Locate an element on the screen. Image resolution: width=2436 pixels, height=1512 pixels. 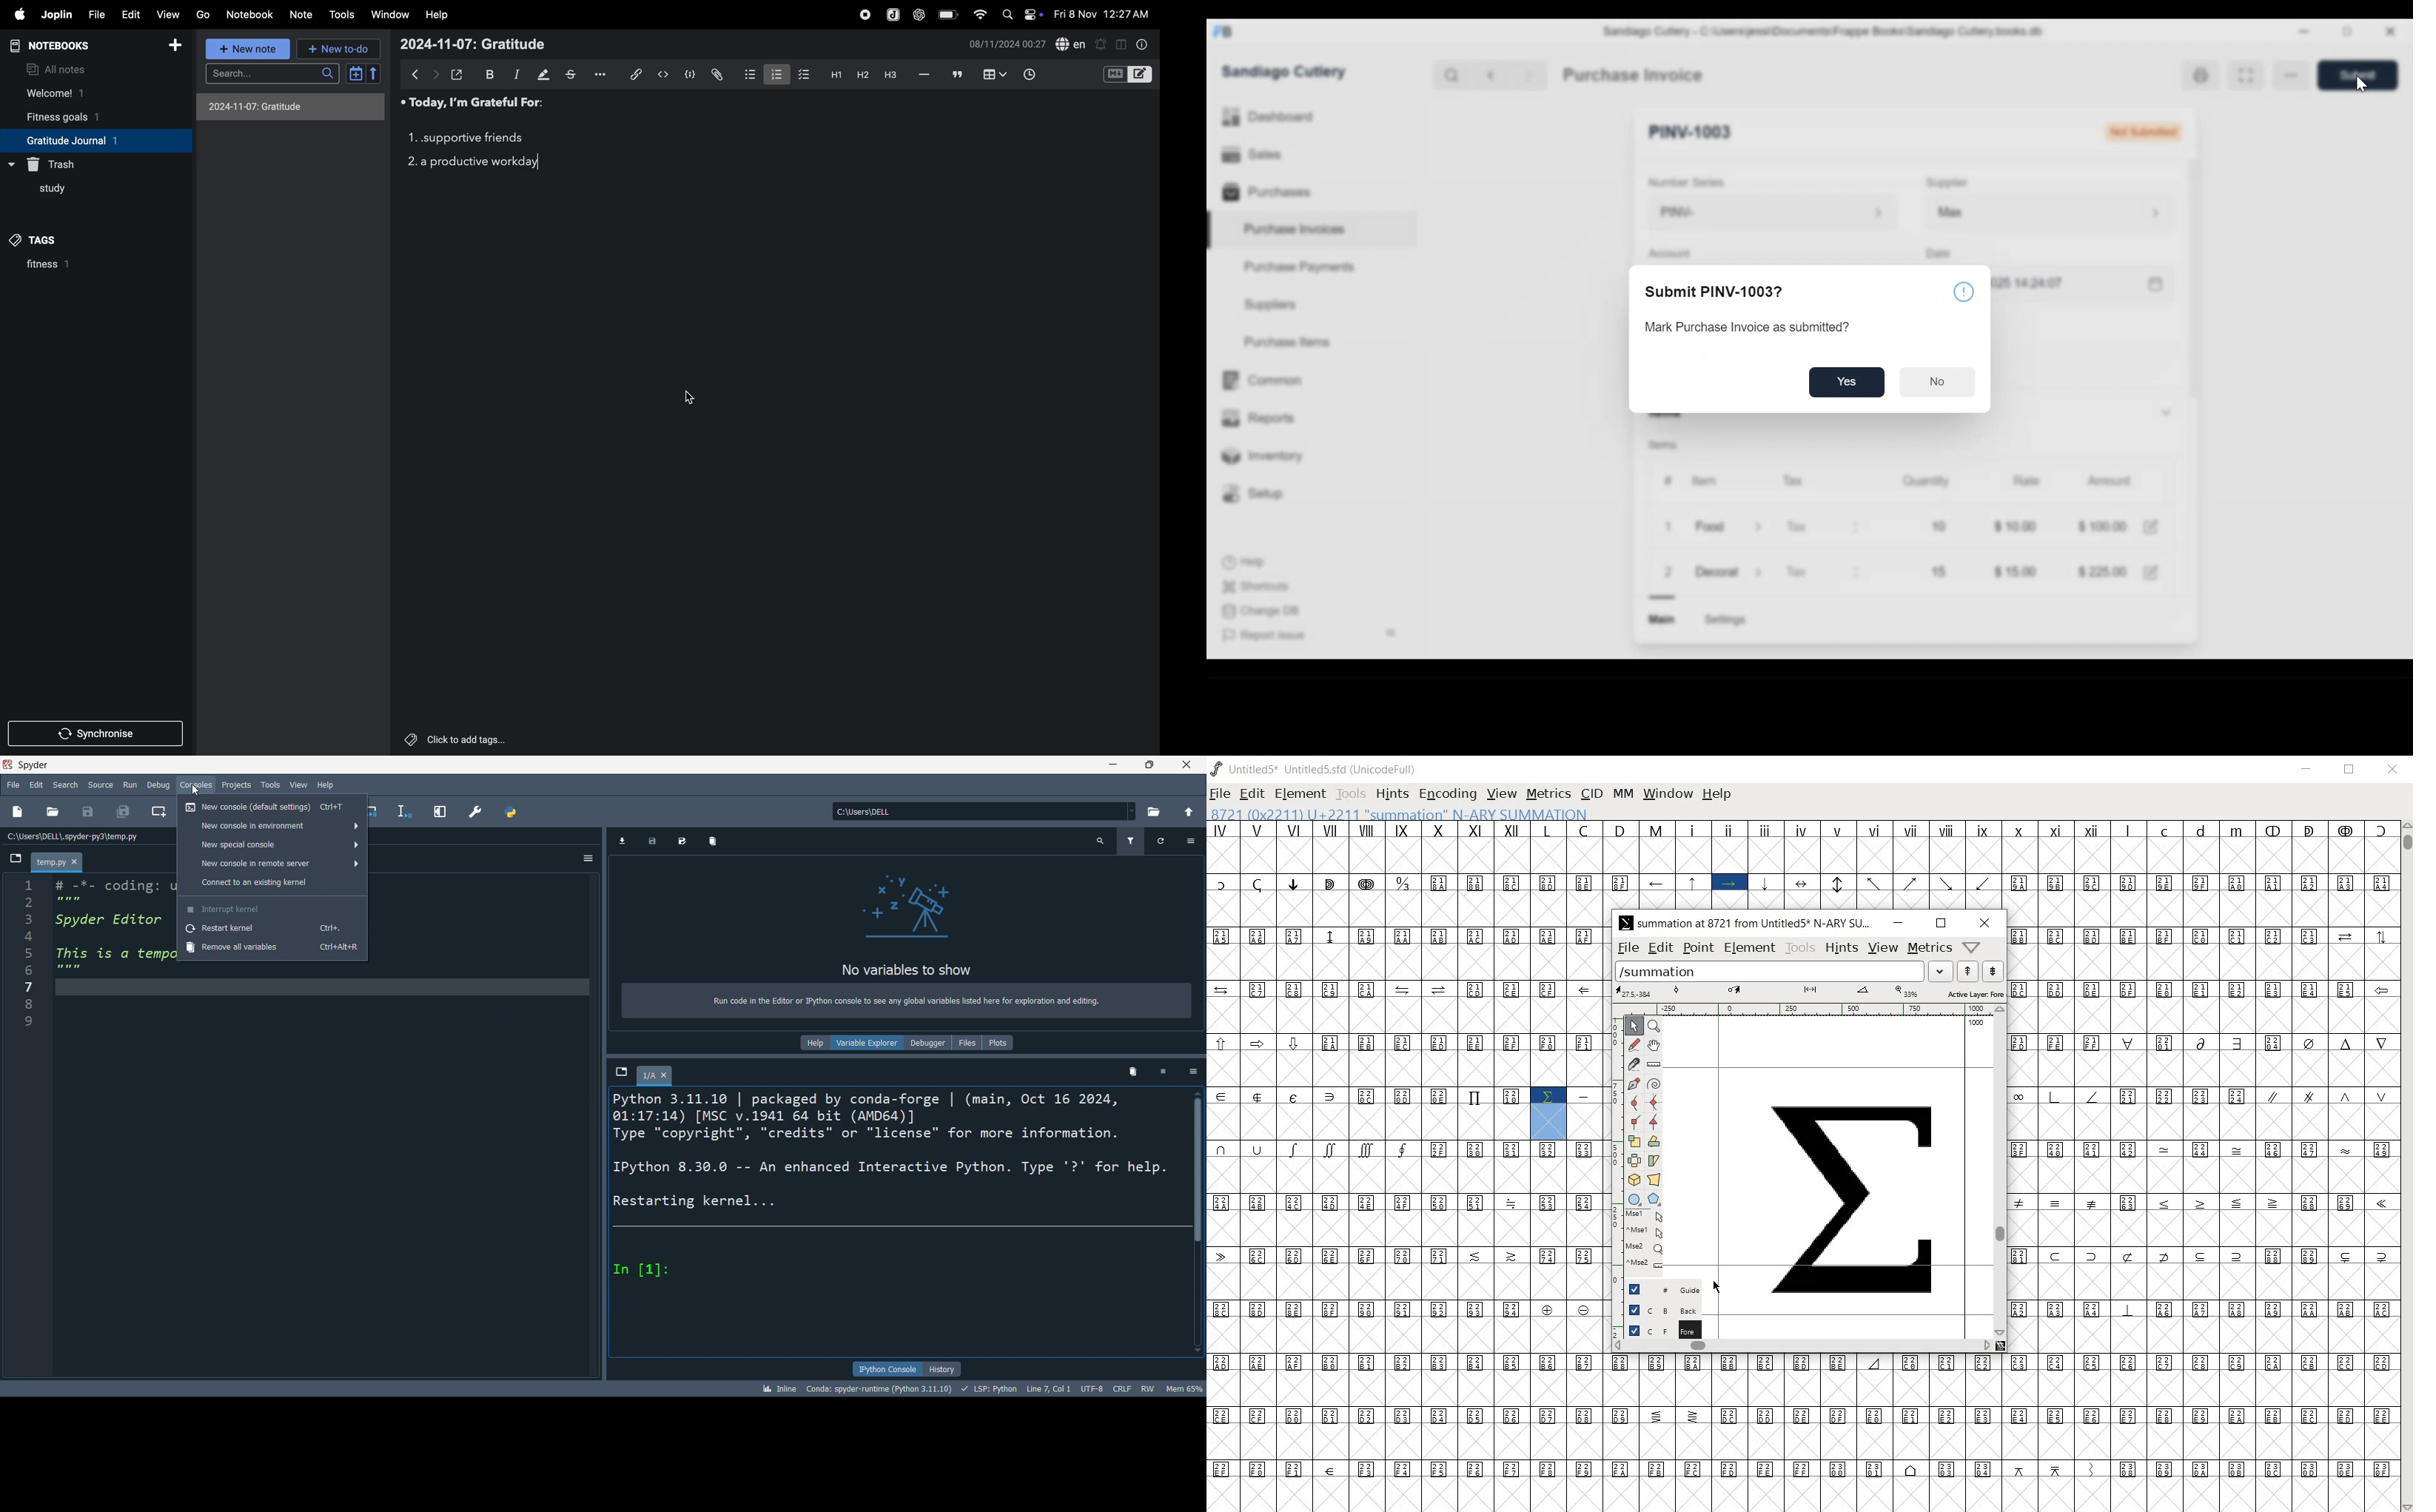
apple widgets is located at coordinates (1022, 15).